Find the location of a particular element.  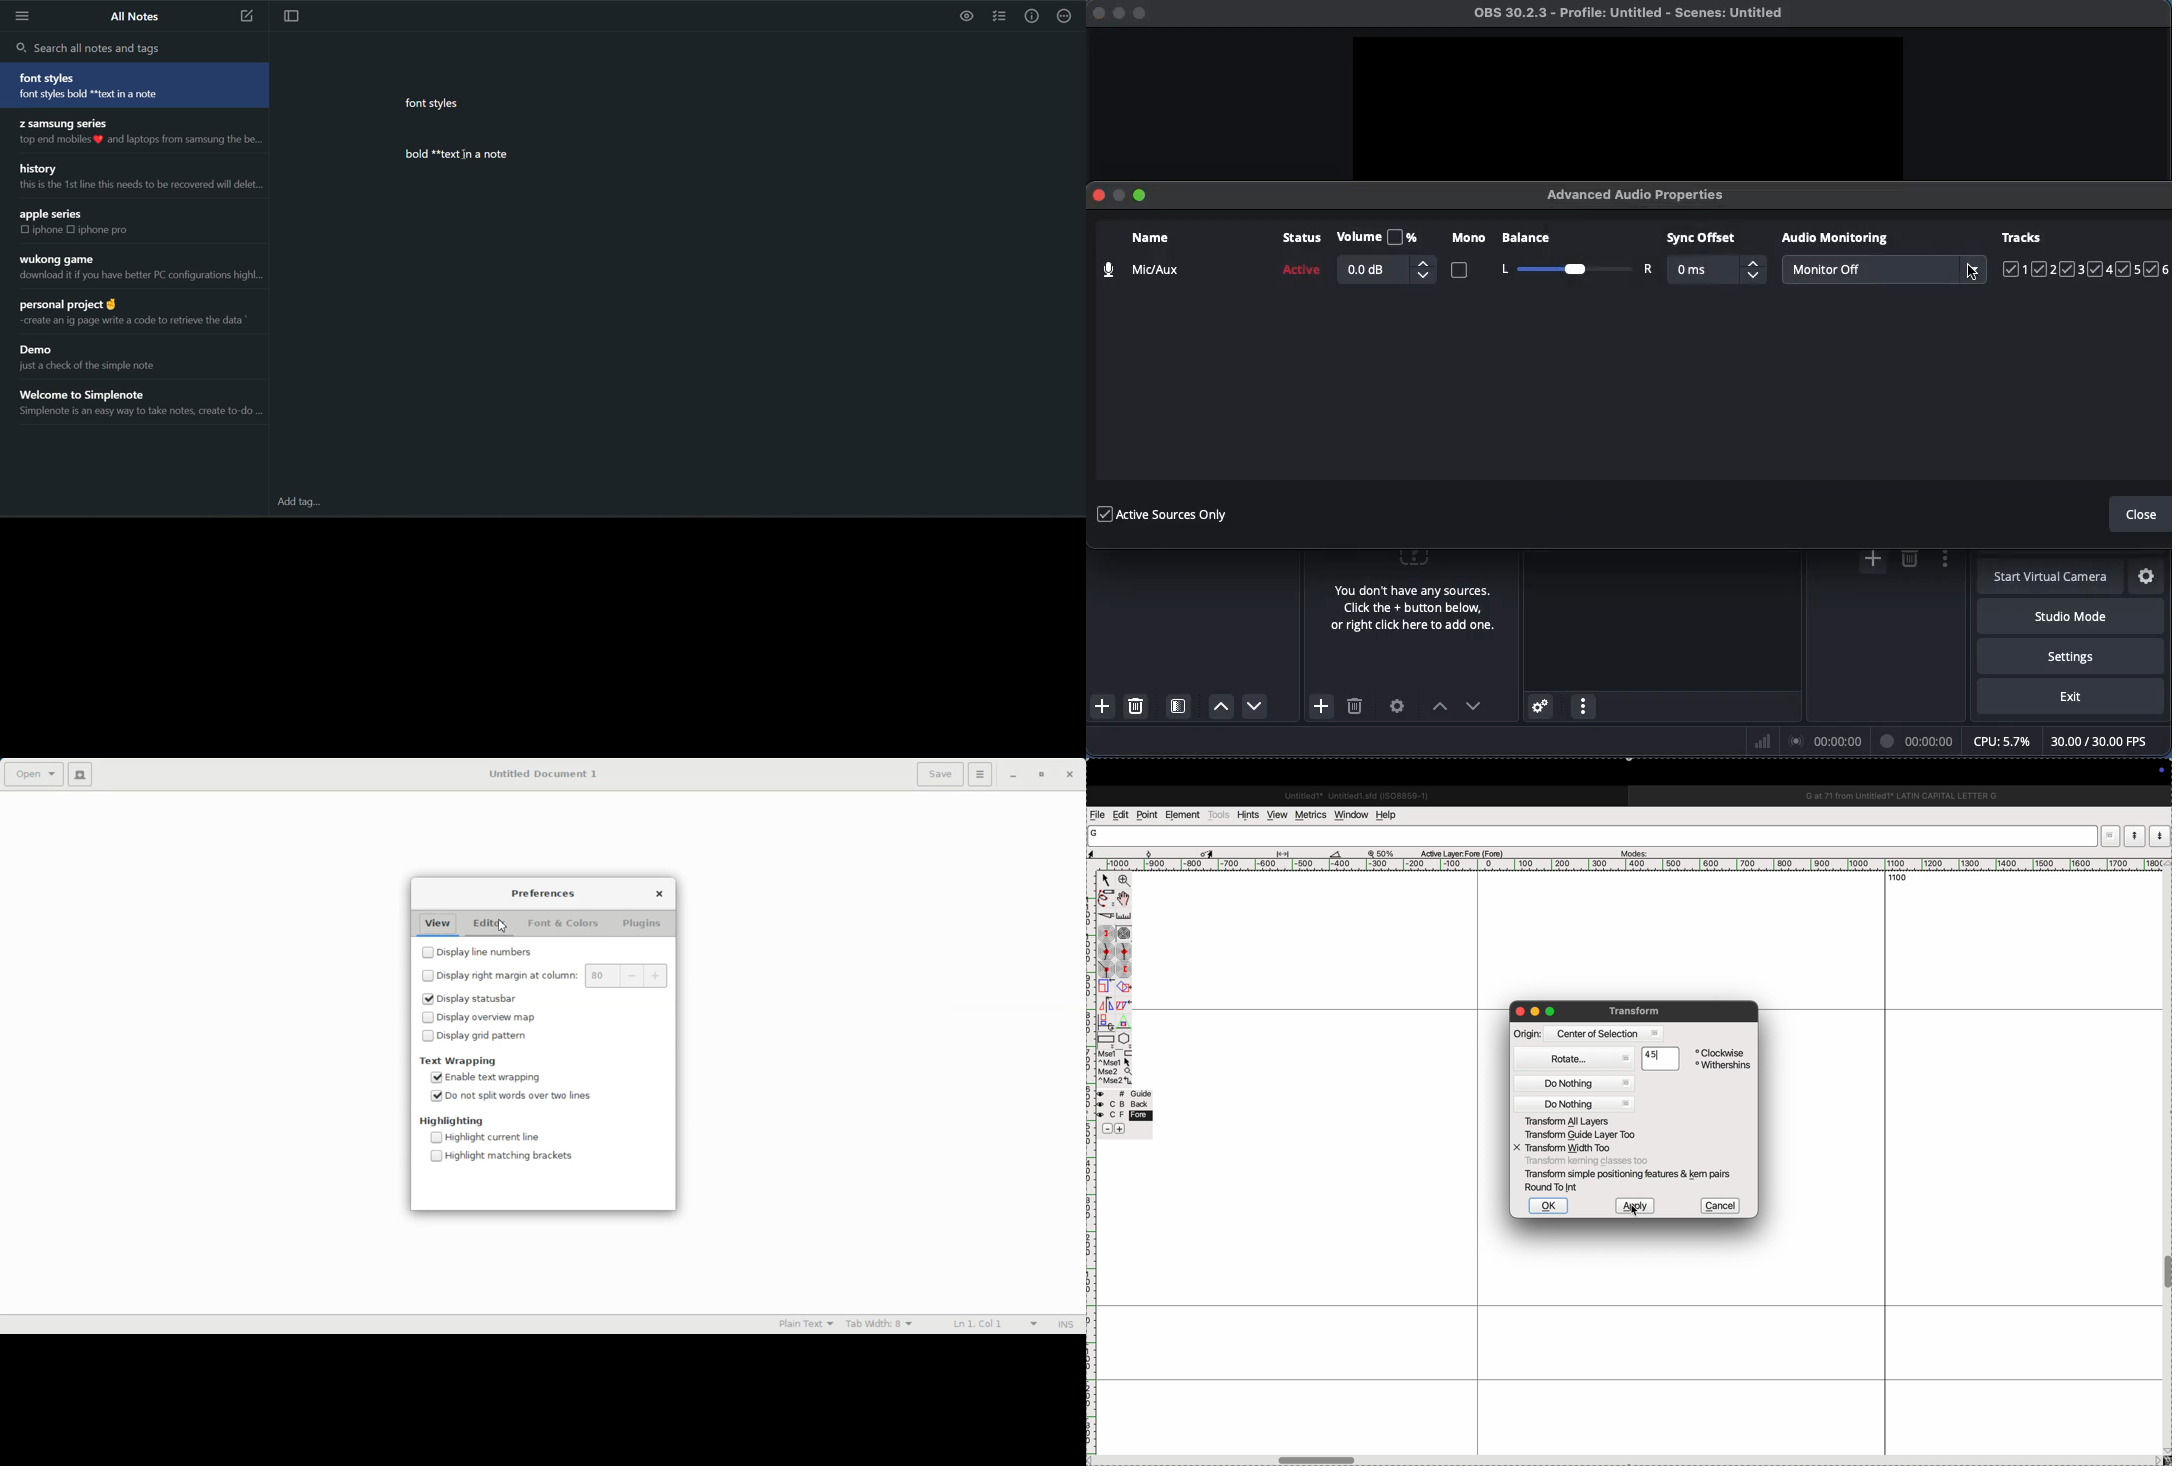

Tracks is located at coordinates (2086, 254).